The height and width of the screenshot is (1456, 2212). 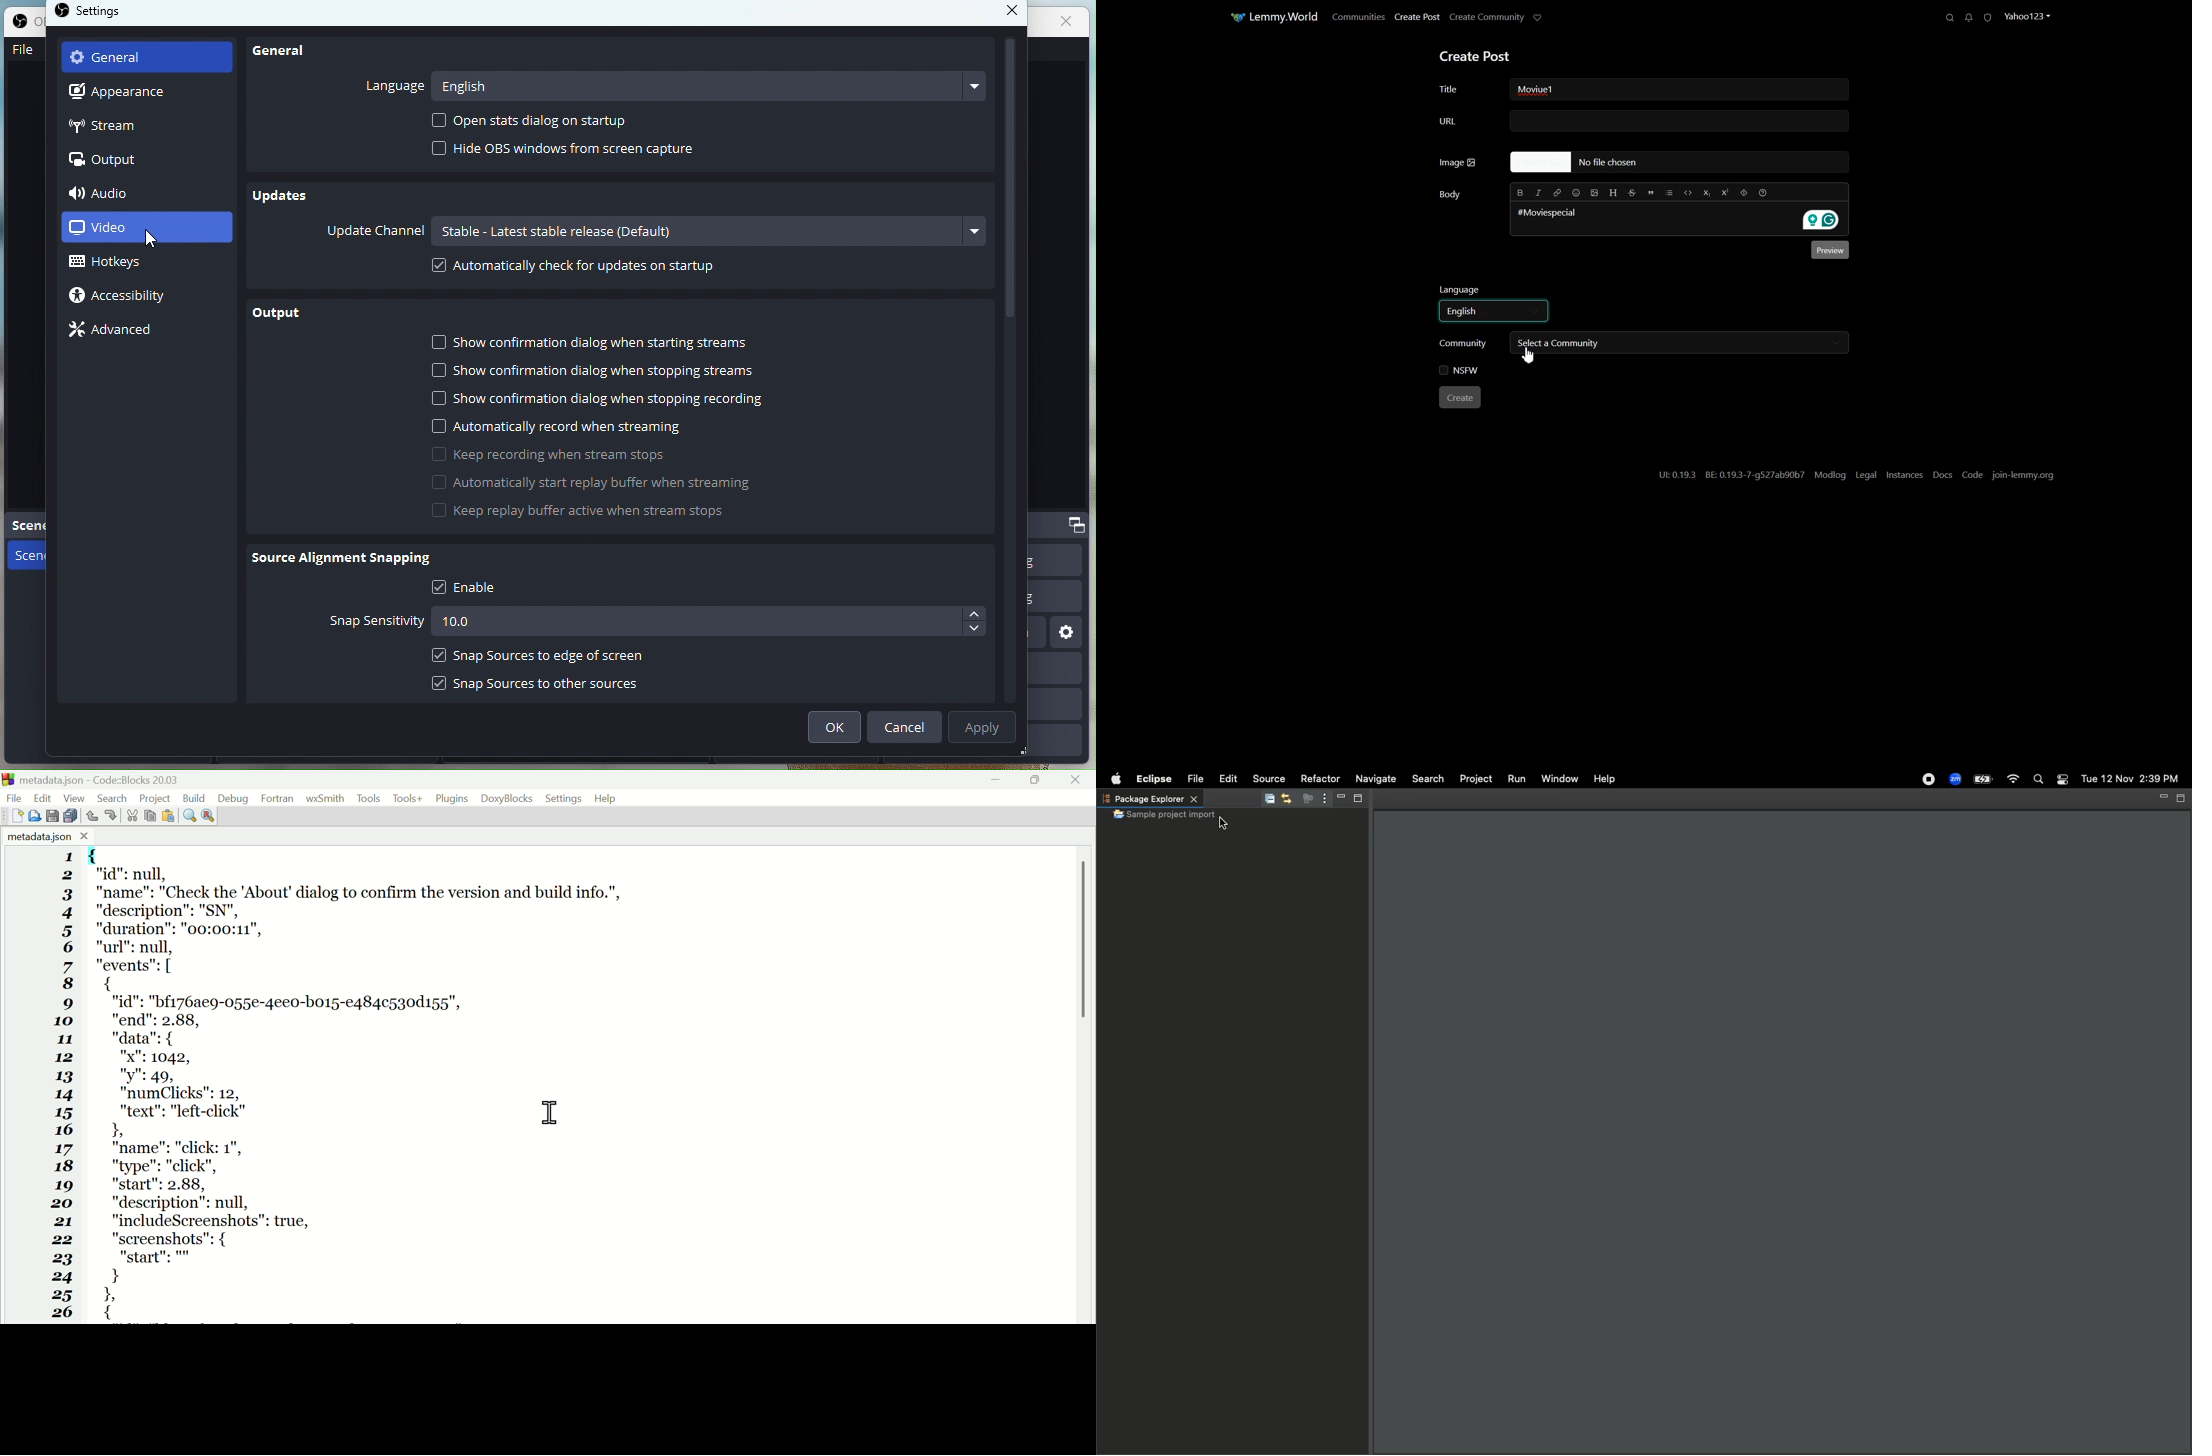 What do you see at coordinates (1426, 779) in the screenshot?
I see `Search` at bounding box center [1426, 779].